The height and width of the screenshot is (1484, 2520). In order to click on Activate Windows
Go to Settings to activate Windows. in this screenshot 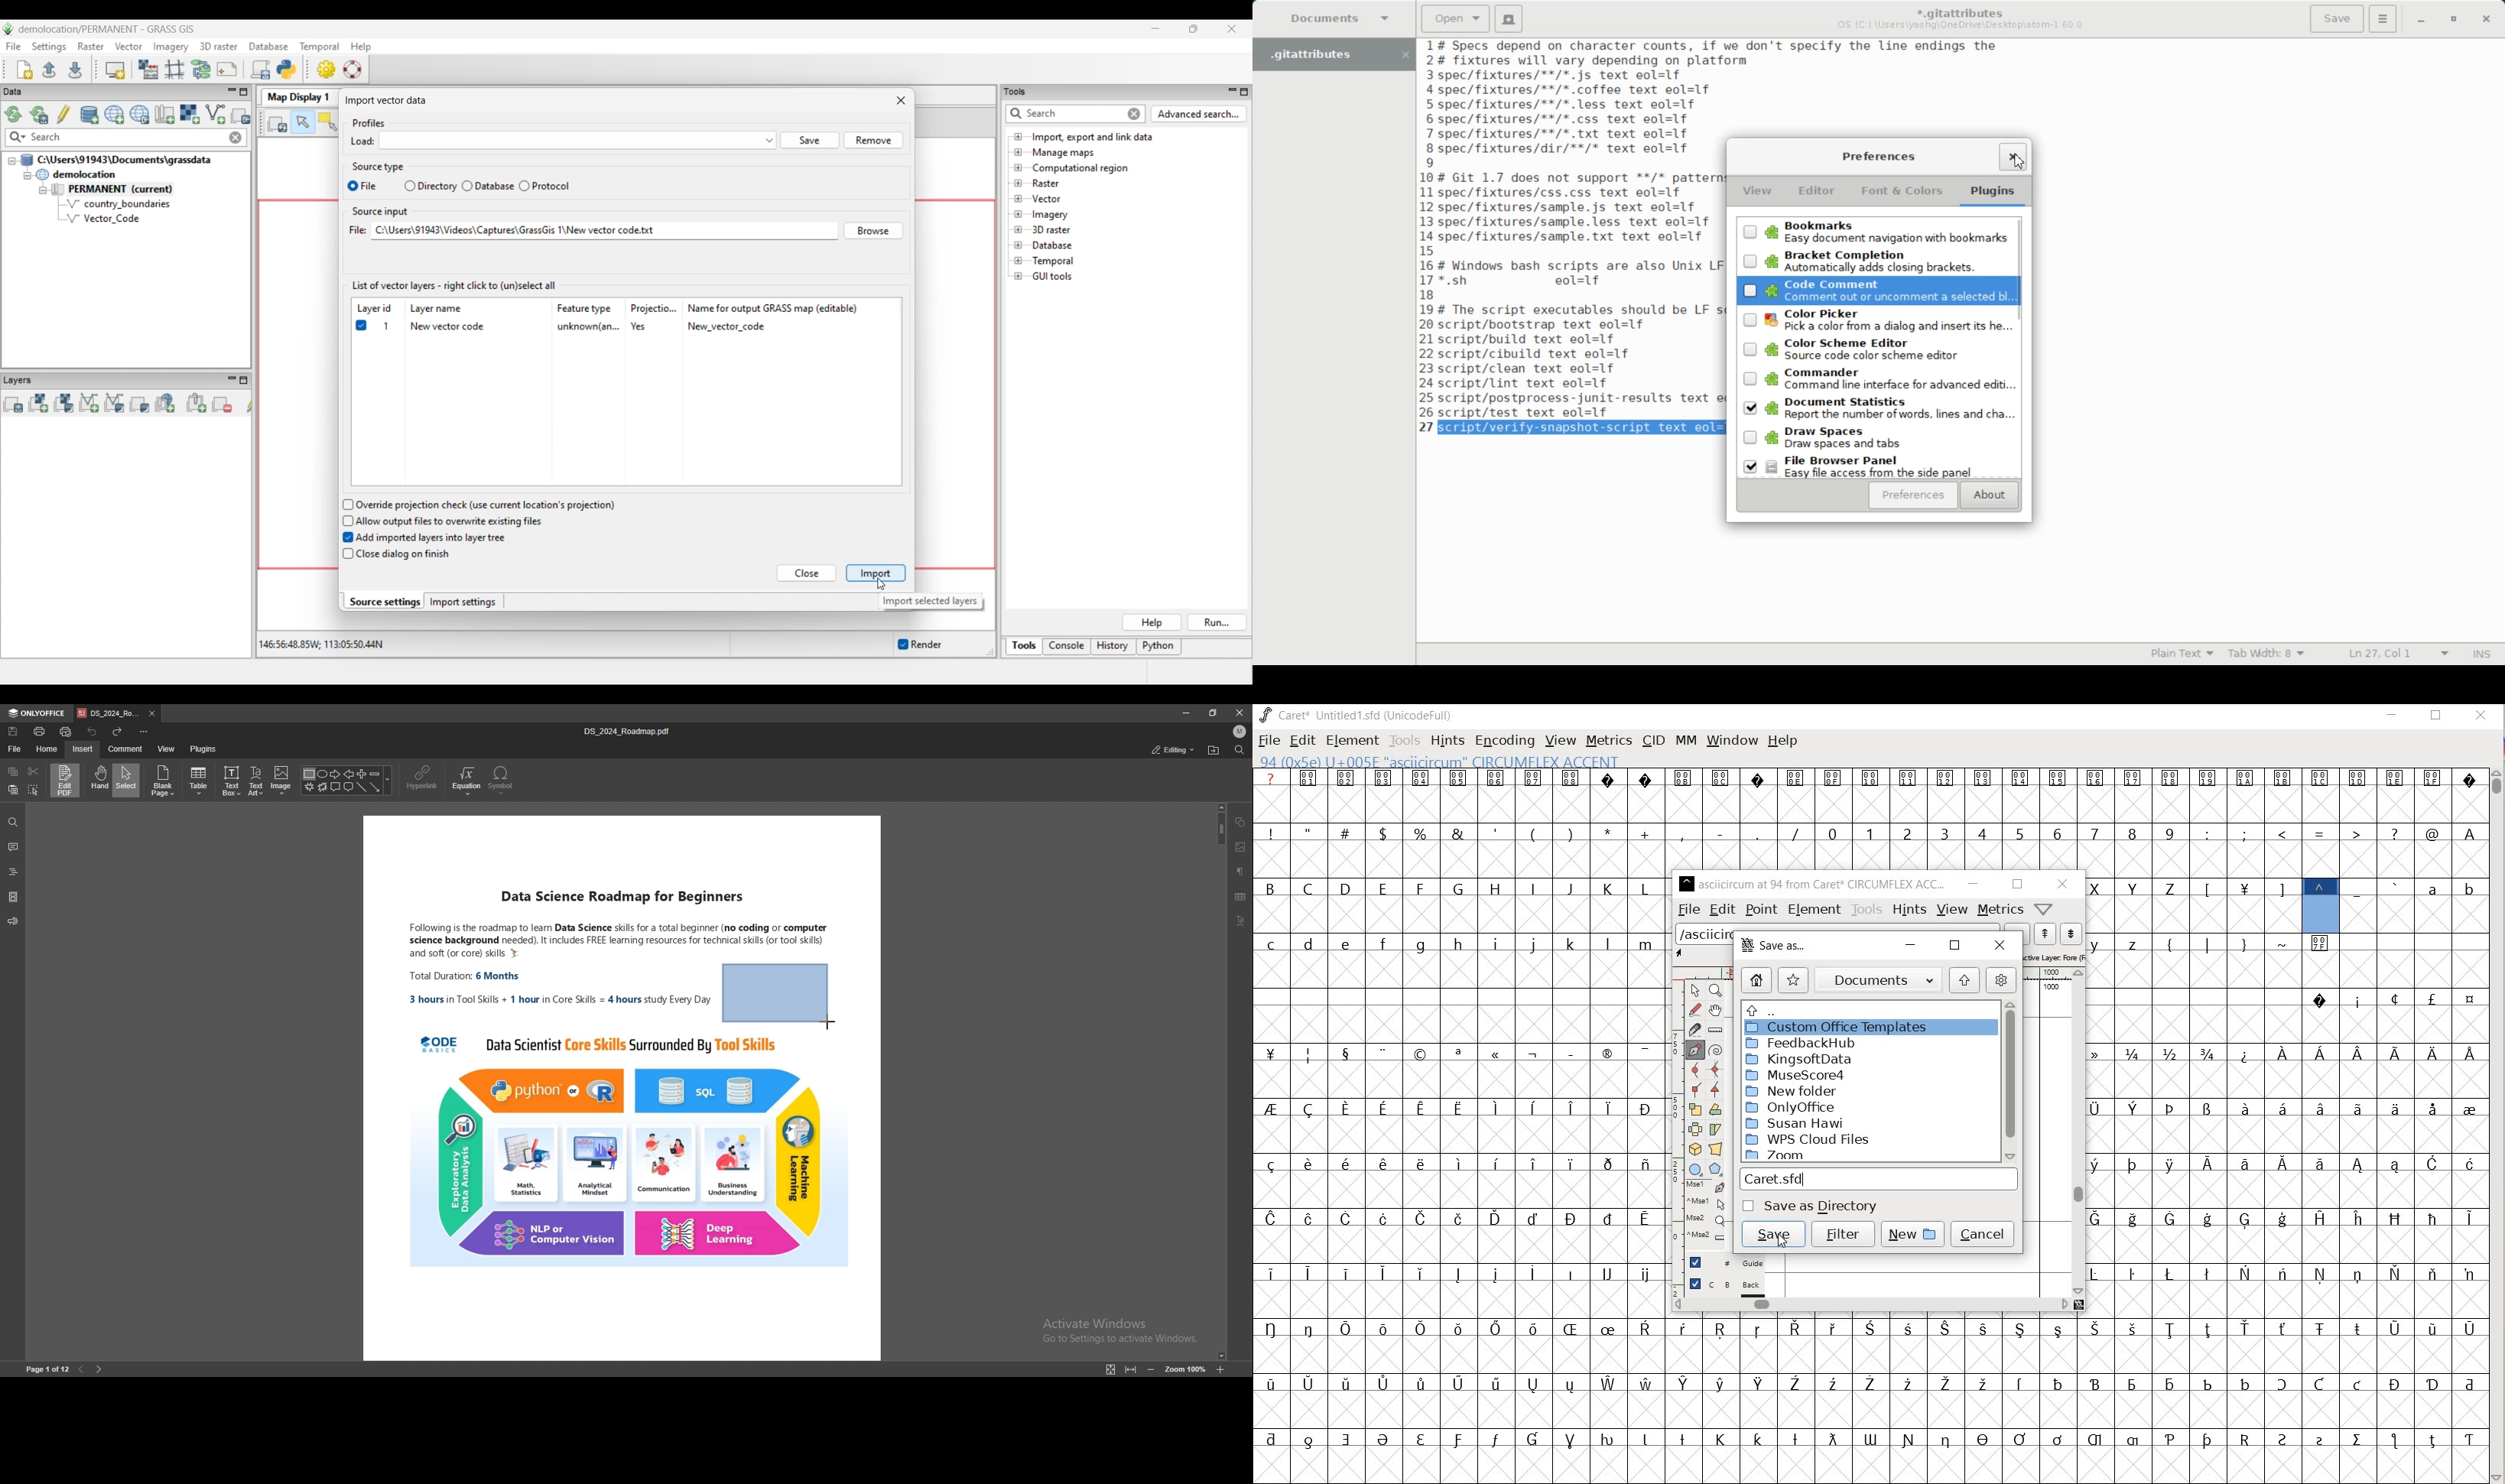, I will do `click(1116, 1332)`.